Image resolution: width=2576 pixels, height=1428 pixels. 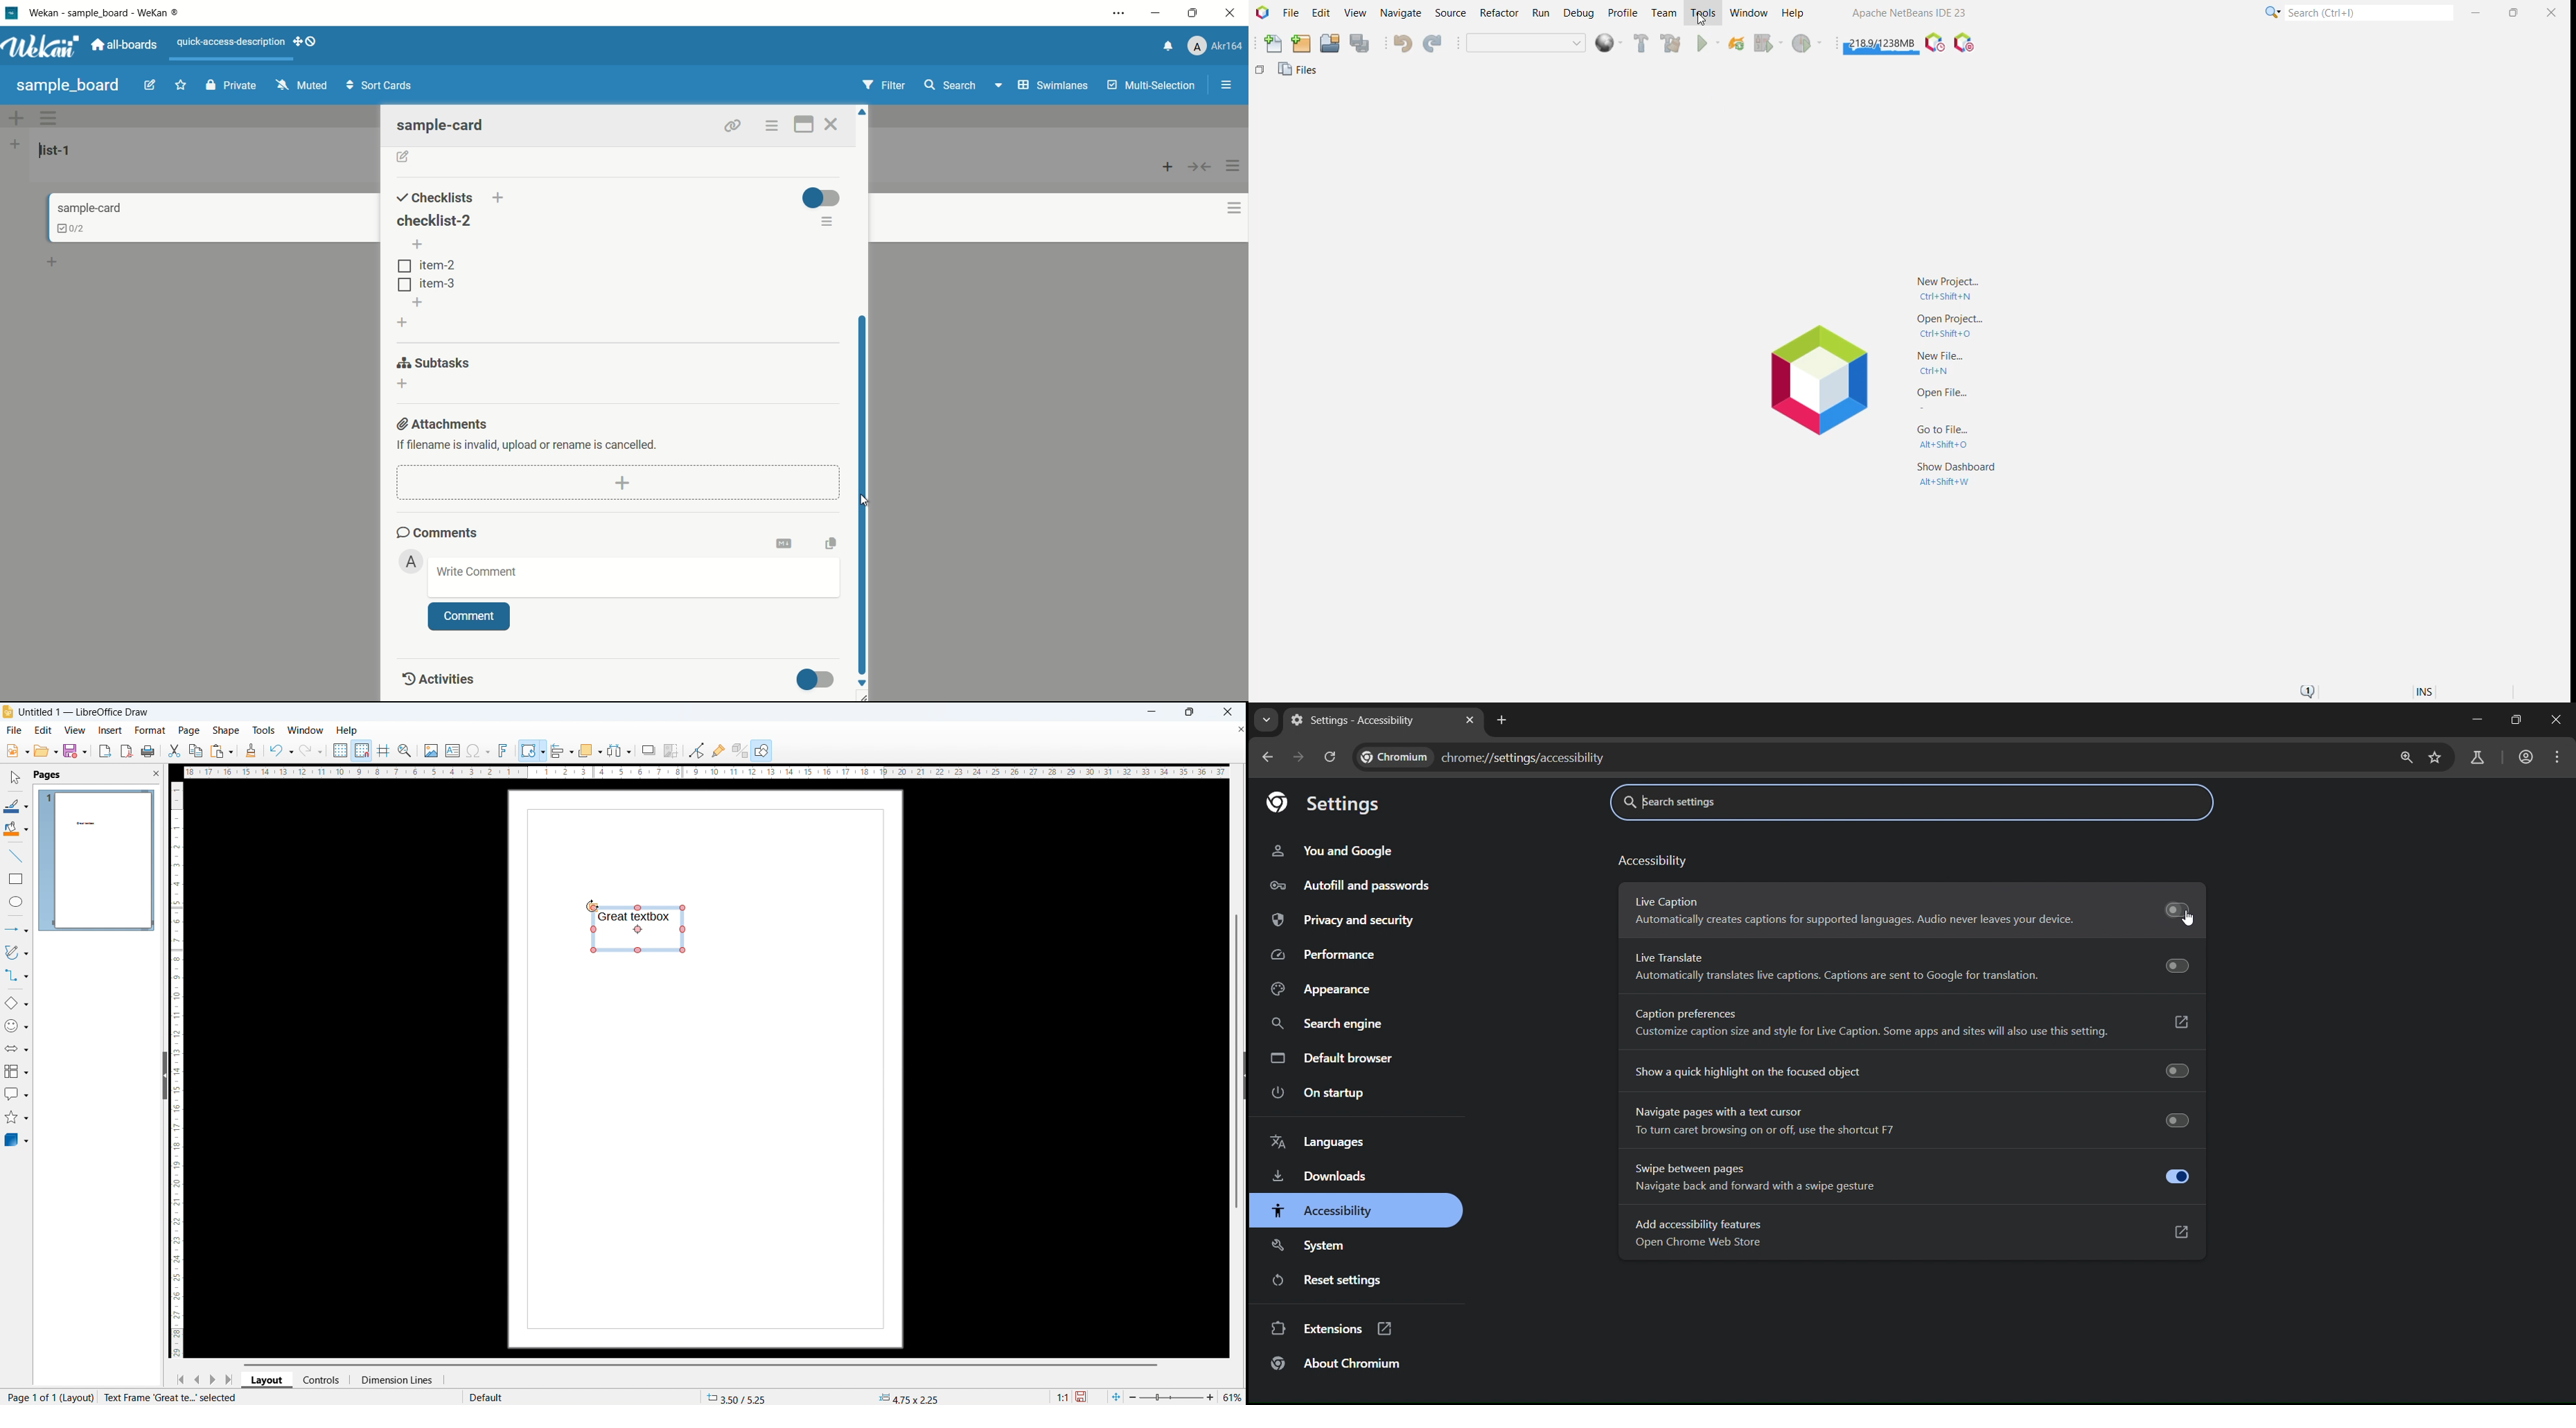 I want to click on sample board, so click(x=68, y=85).